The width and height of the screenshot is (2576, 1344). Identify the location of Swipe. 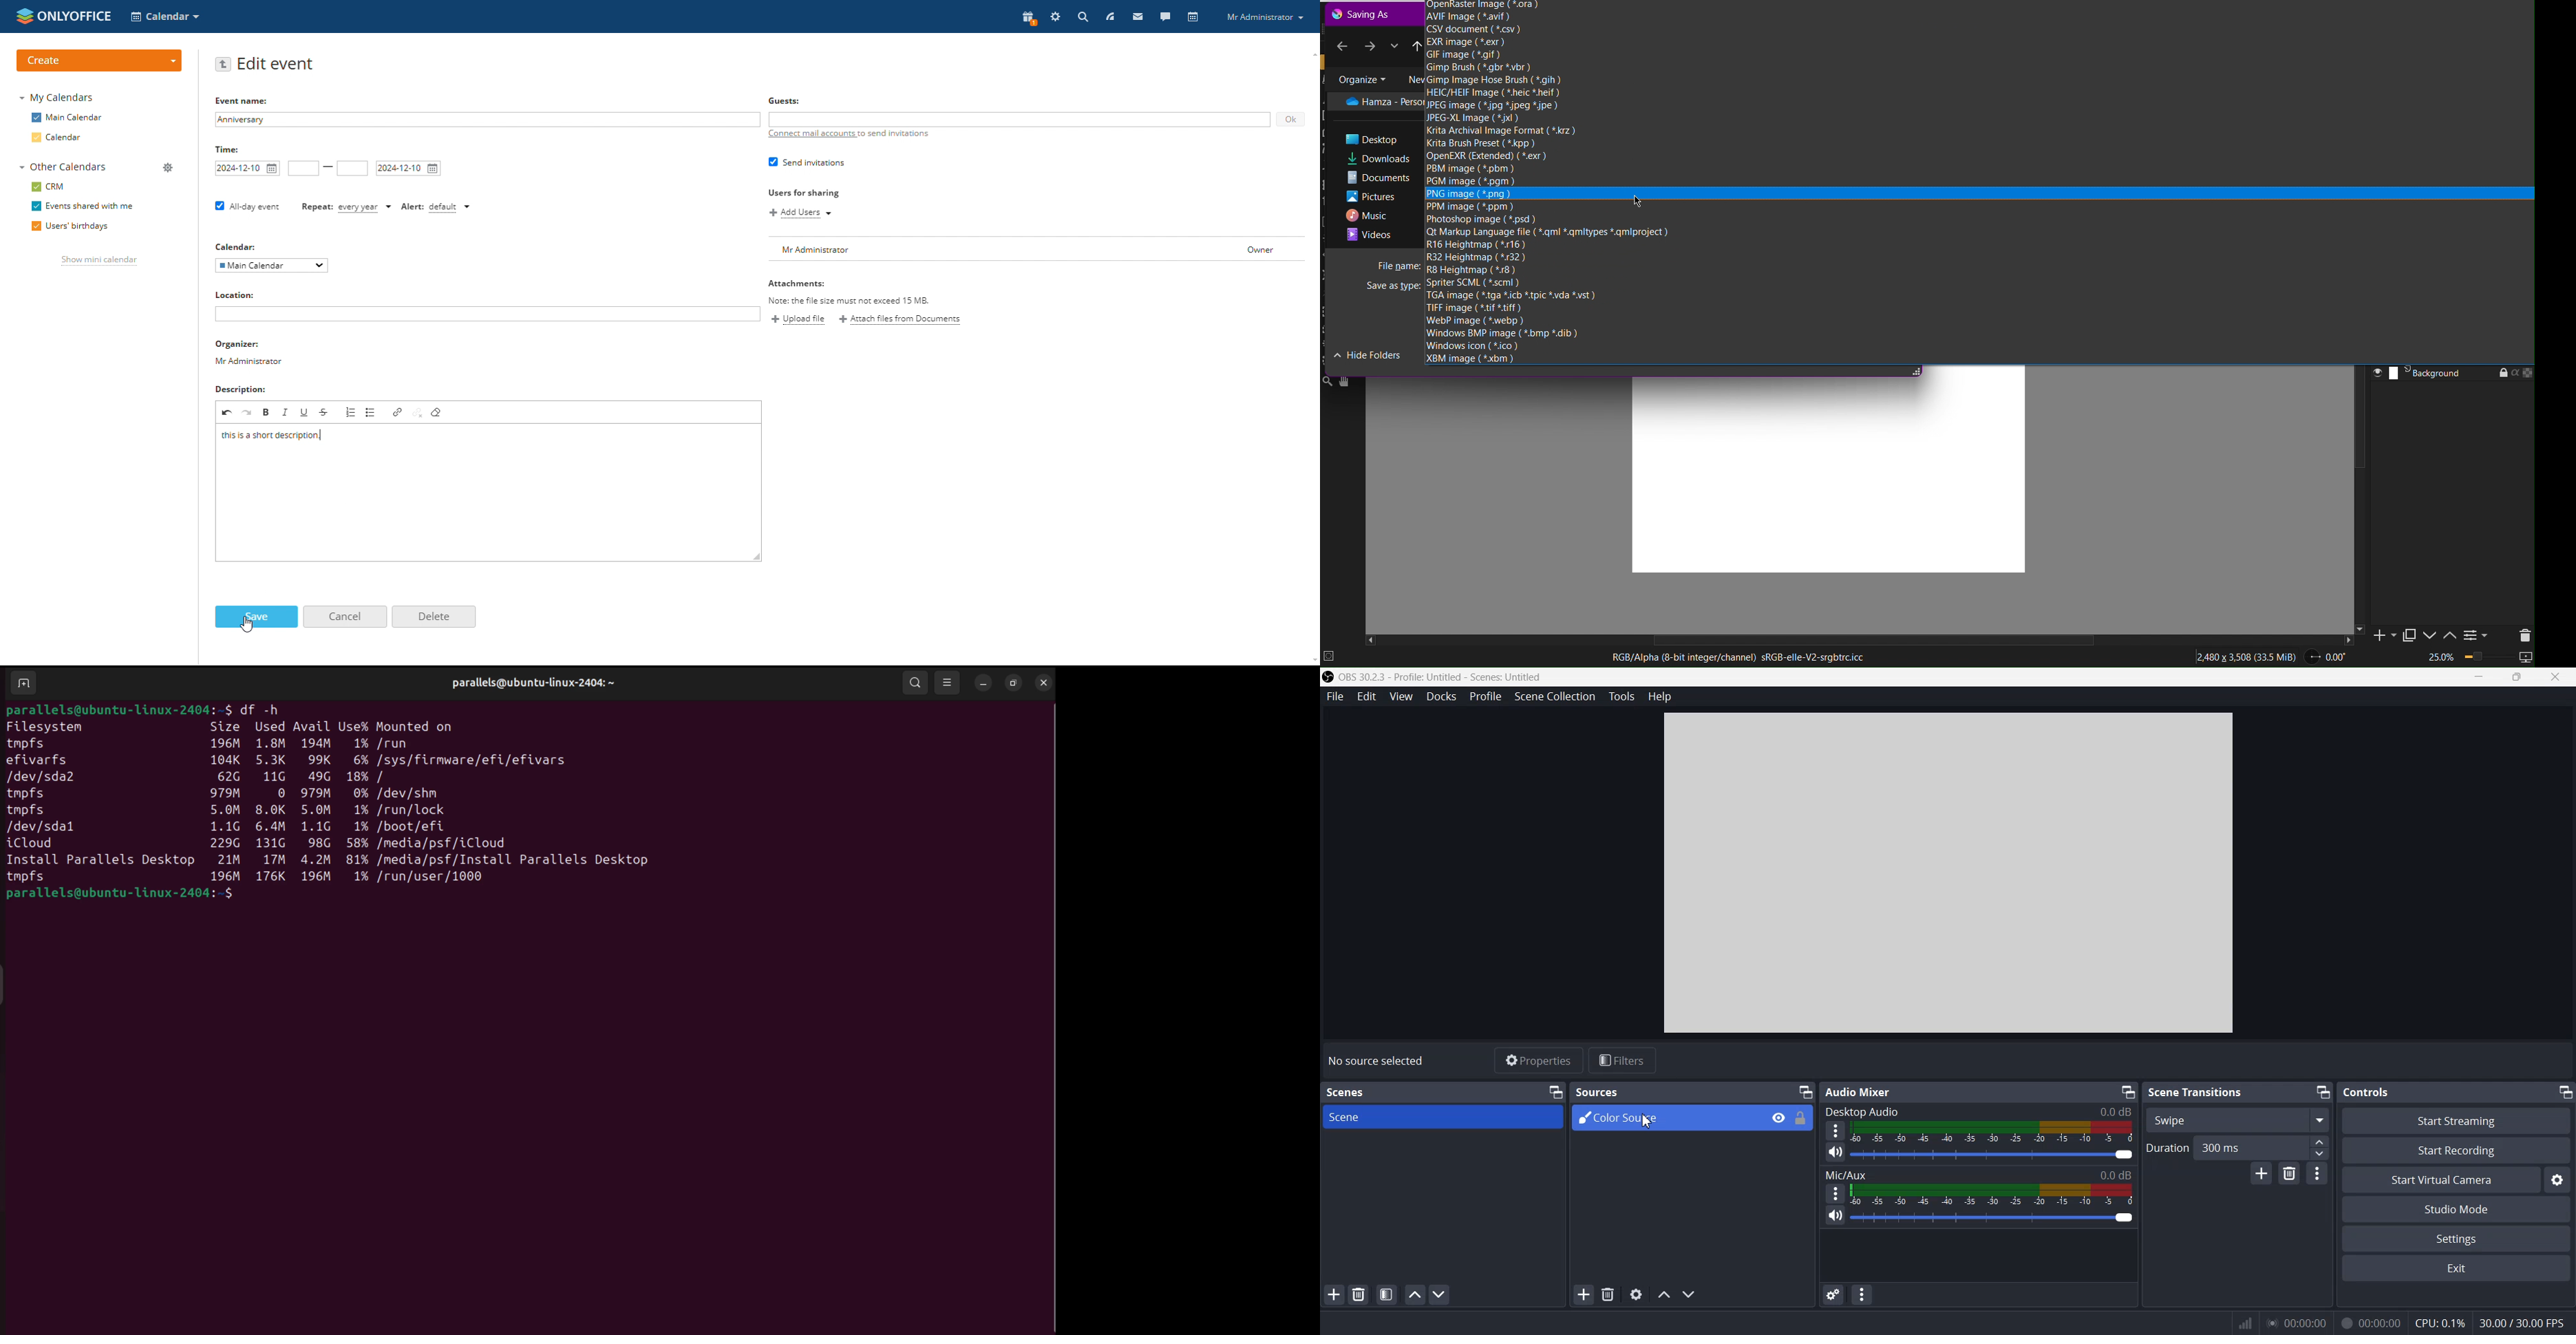
(2238, 1119).